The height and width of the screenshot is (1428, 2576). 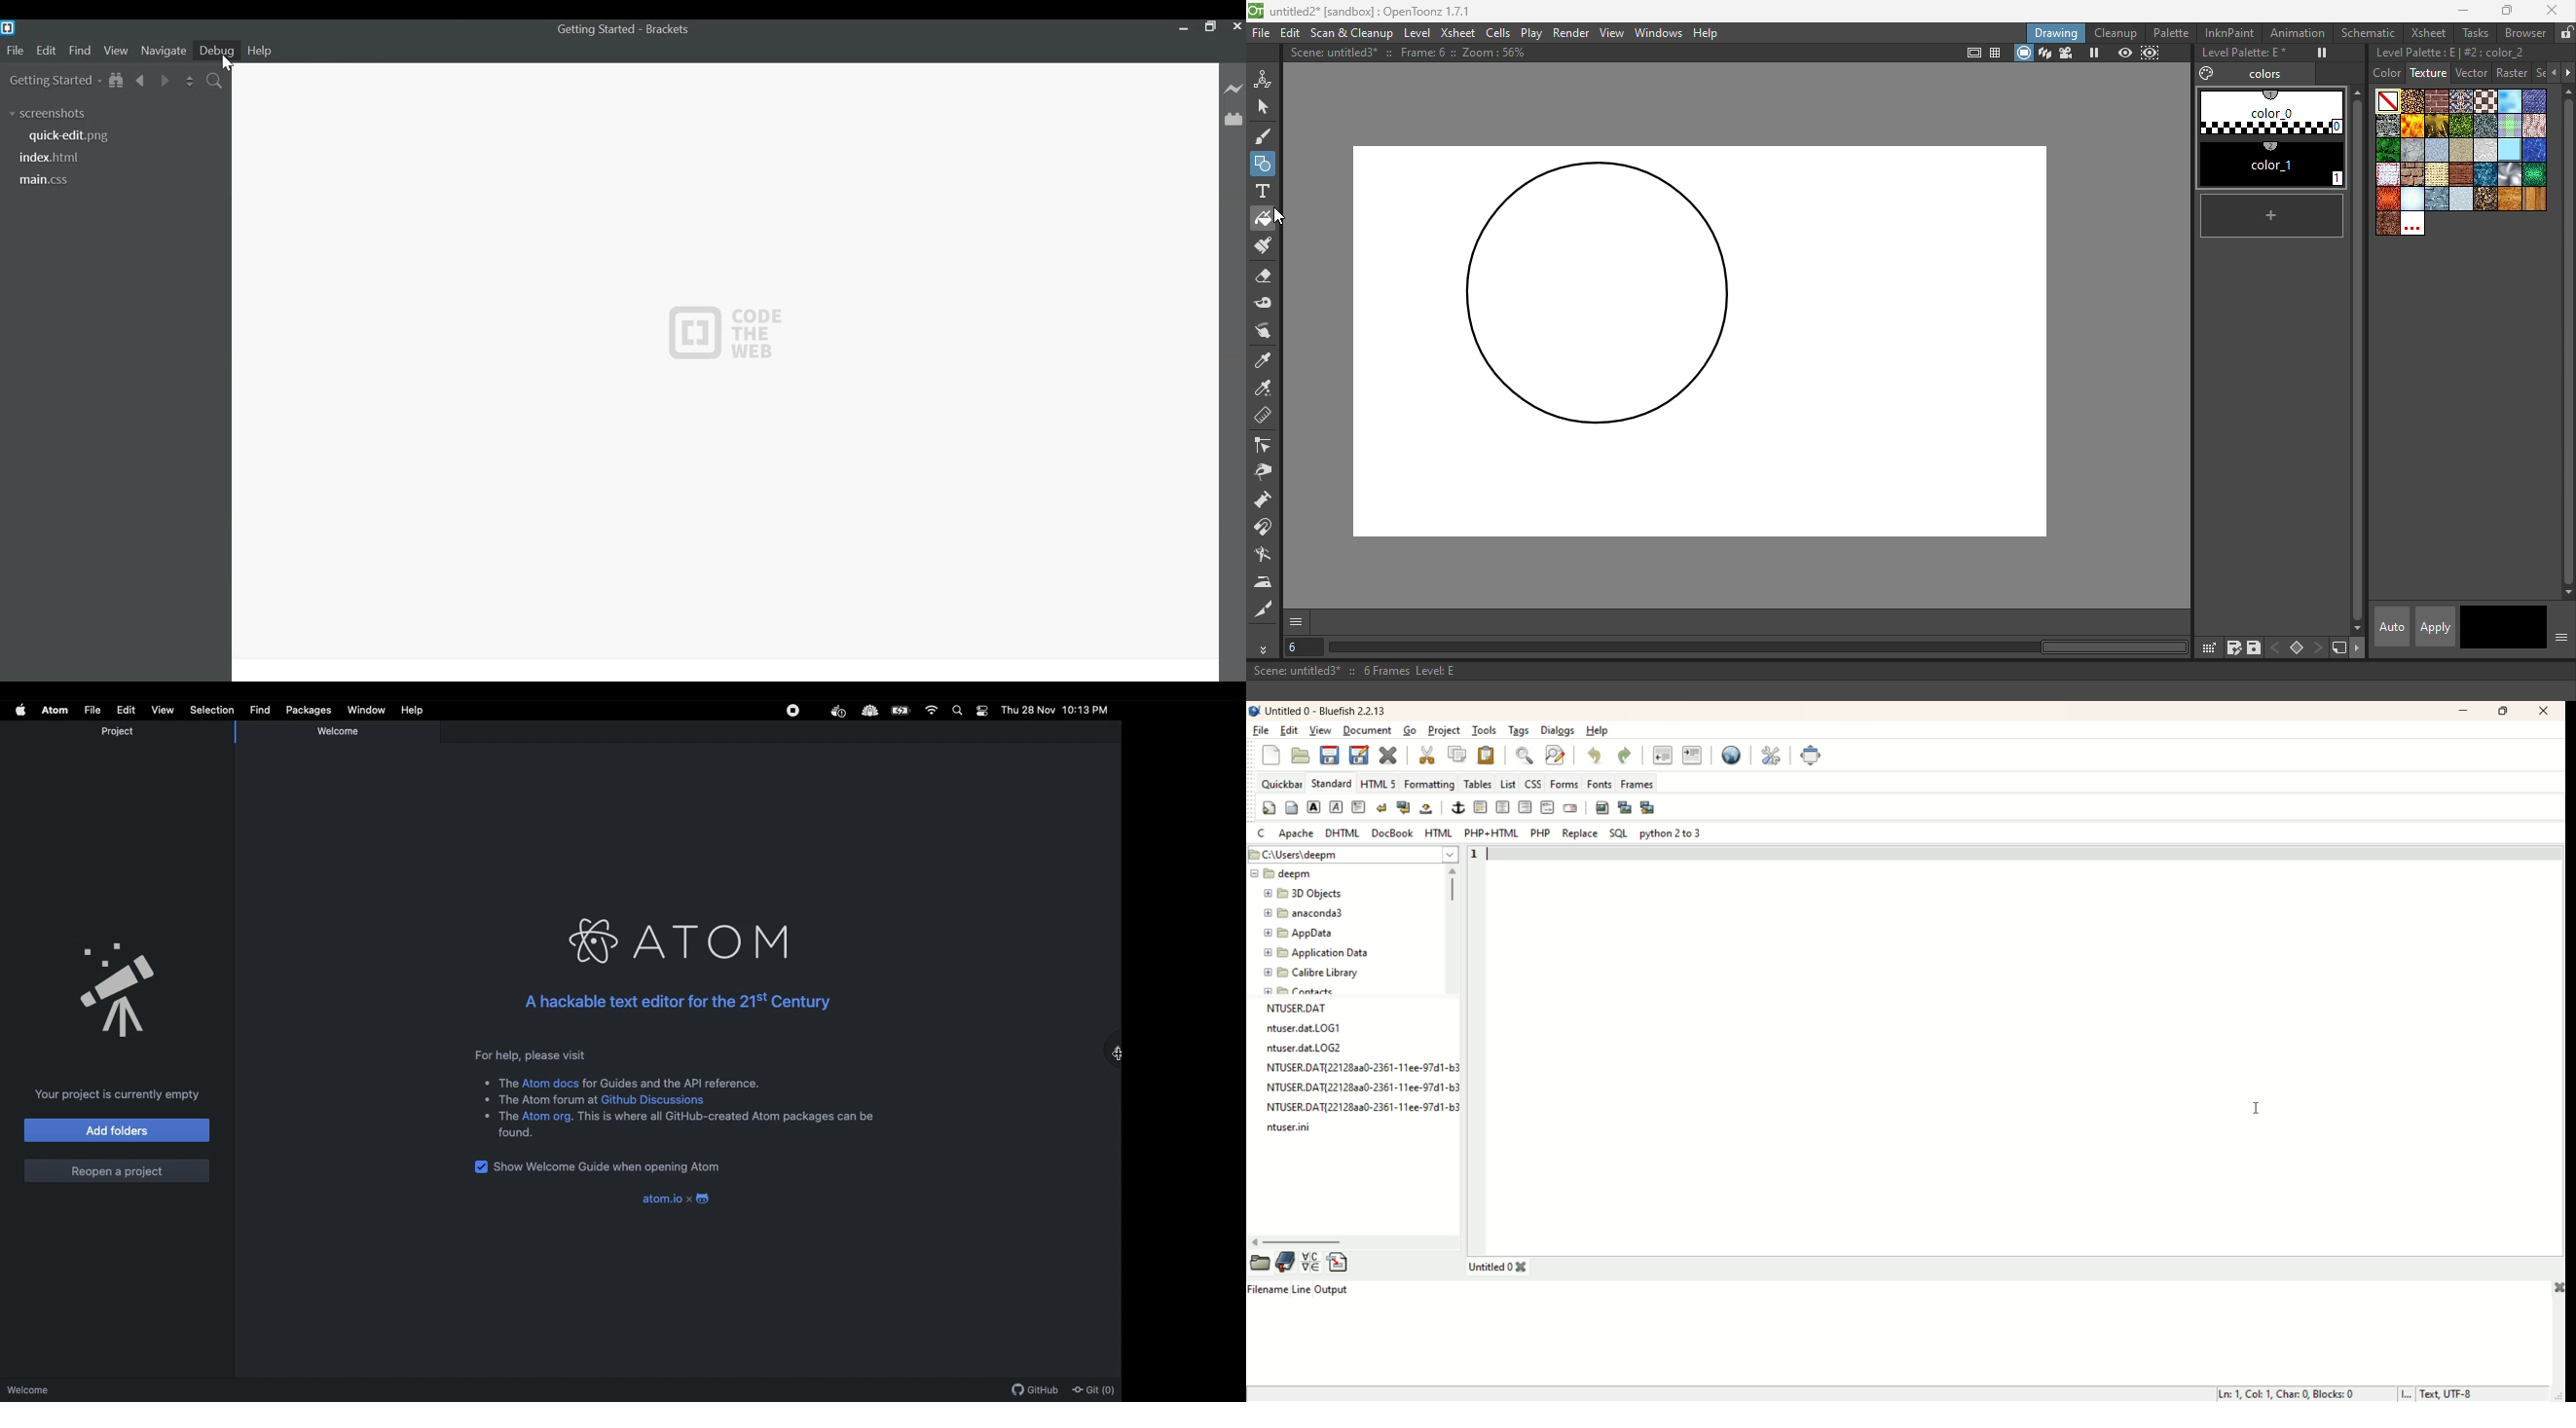 I want to click on Getting Started, so click(x=56, y=82).